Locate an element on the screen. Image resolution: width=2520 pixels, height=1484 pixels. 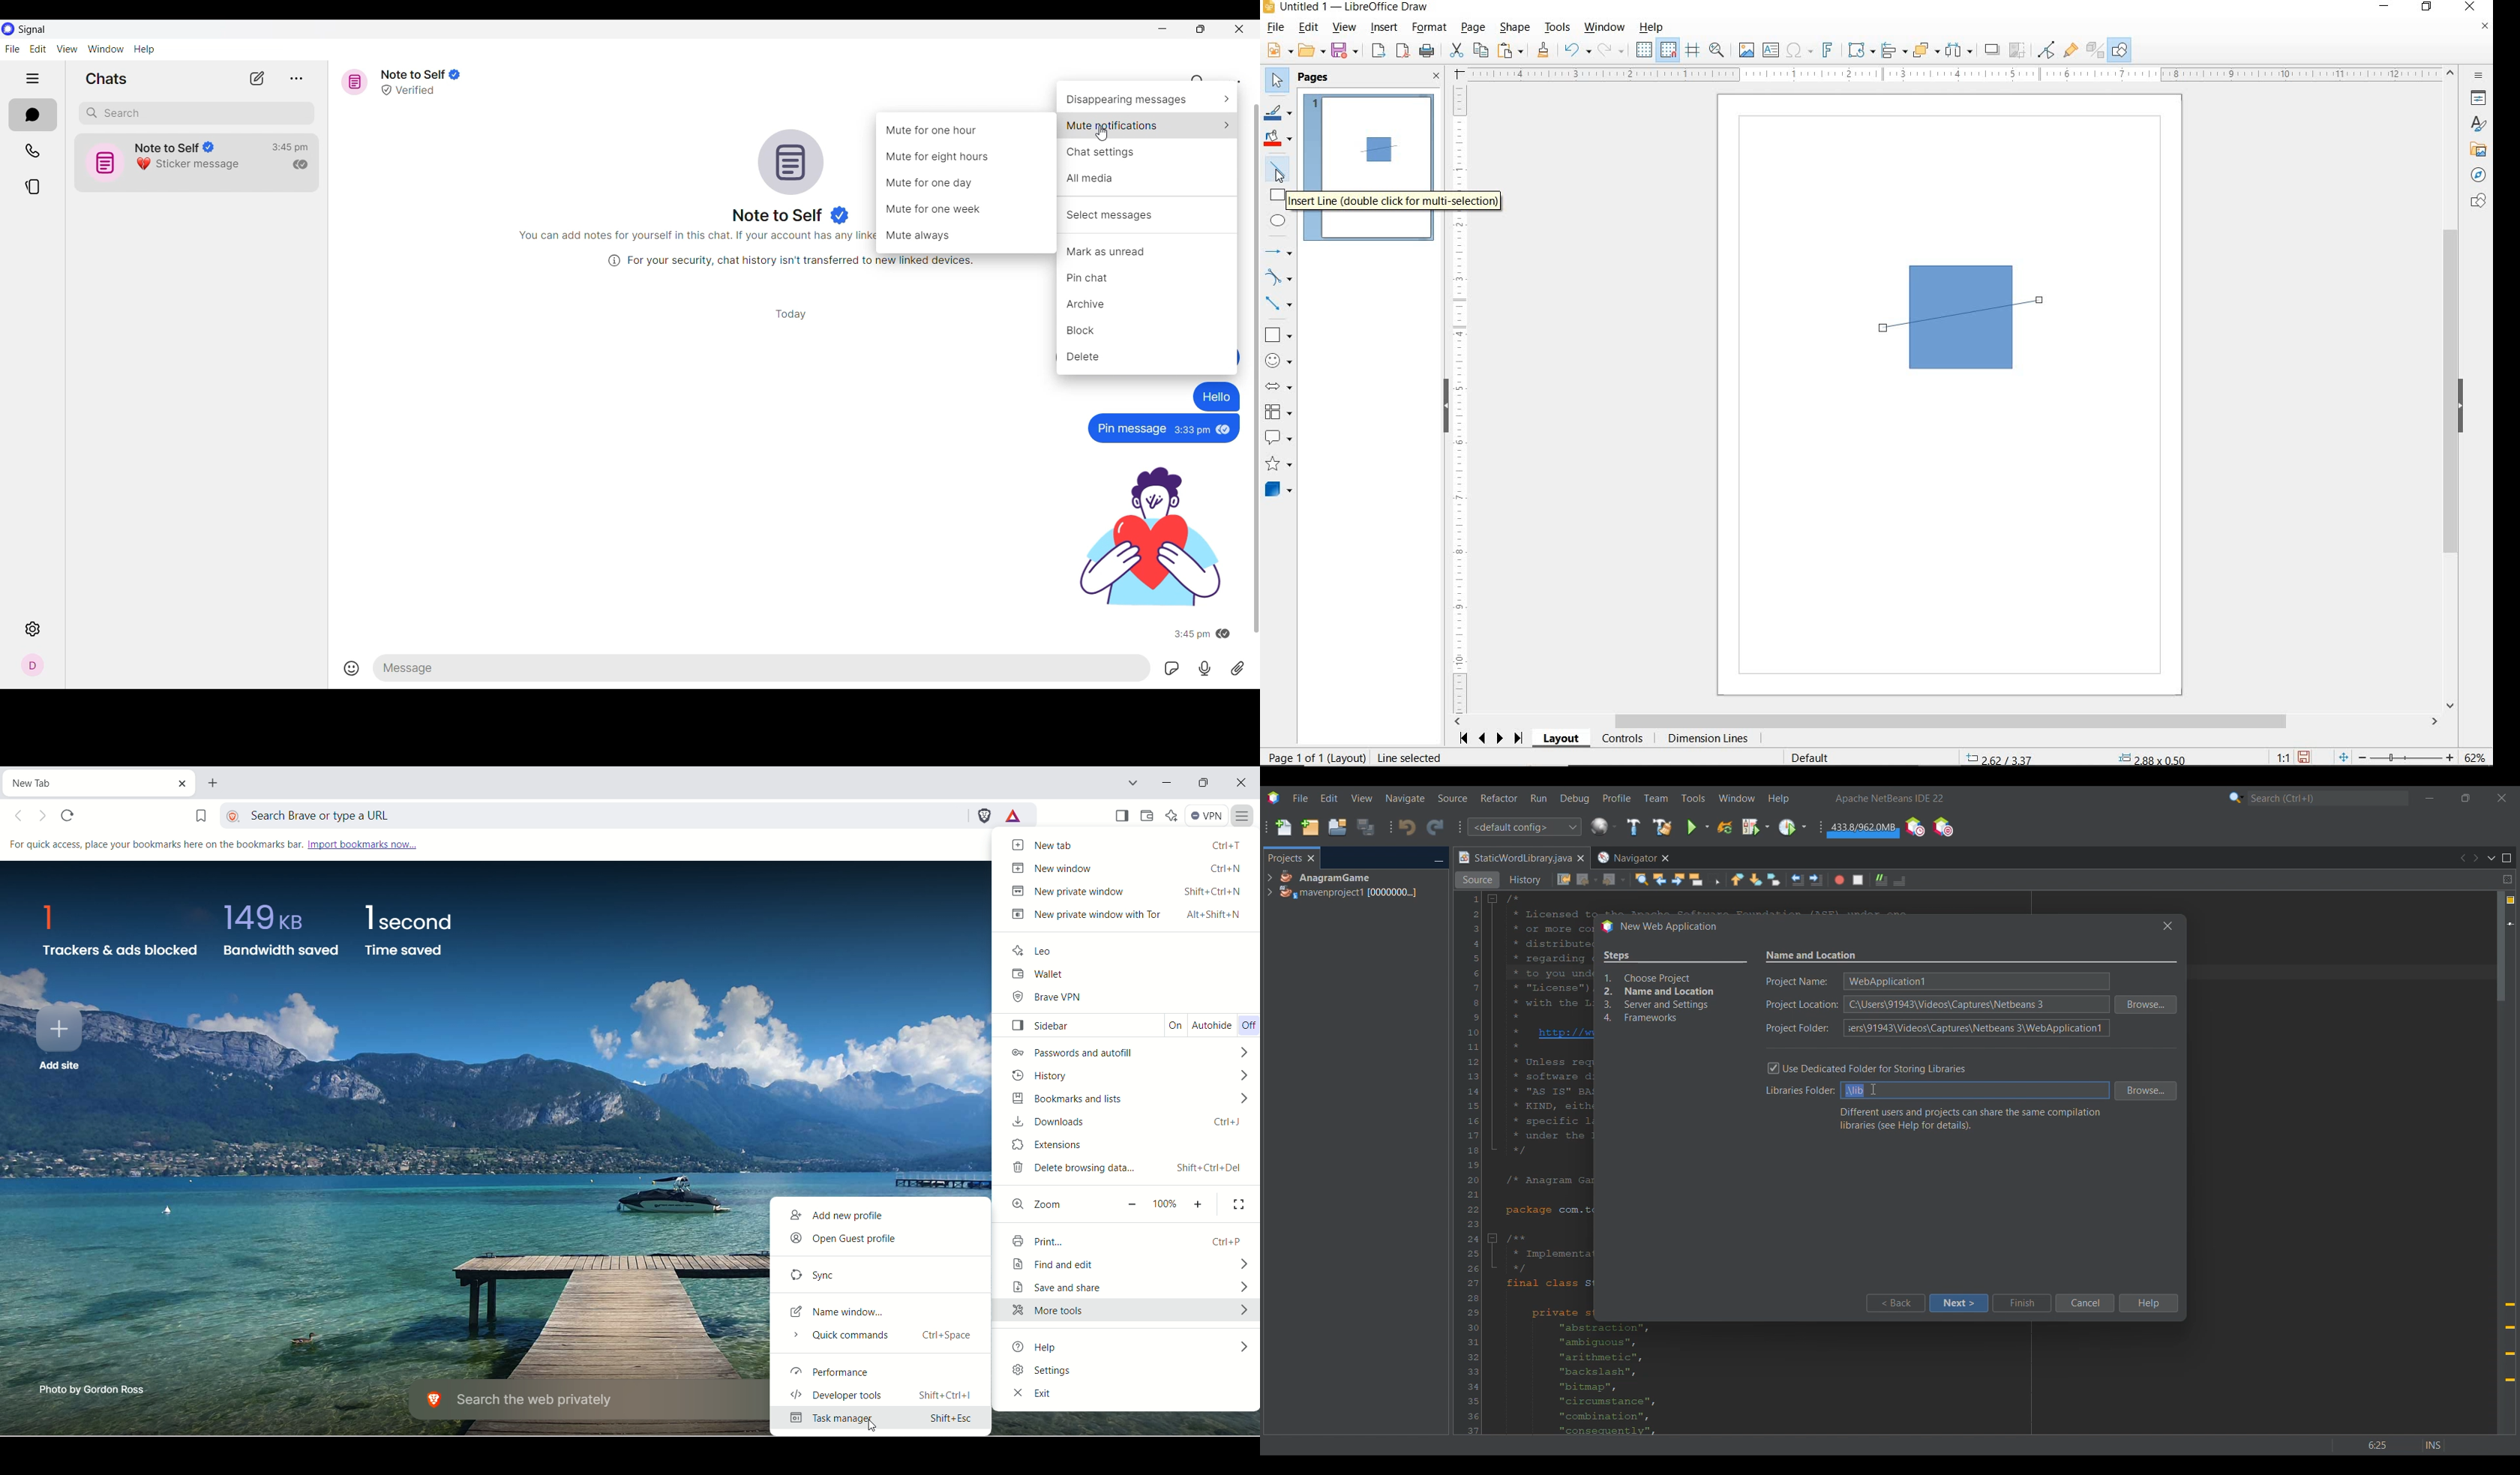
new tab is located at coordinates (217, 785).